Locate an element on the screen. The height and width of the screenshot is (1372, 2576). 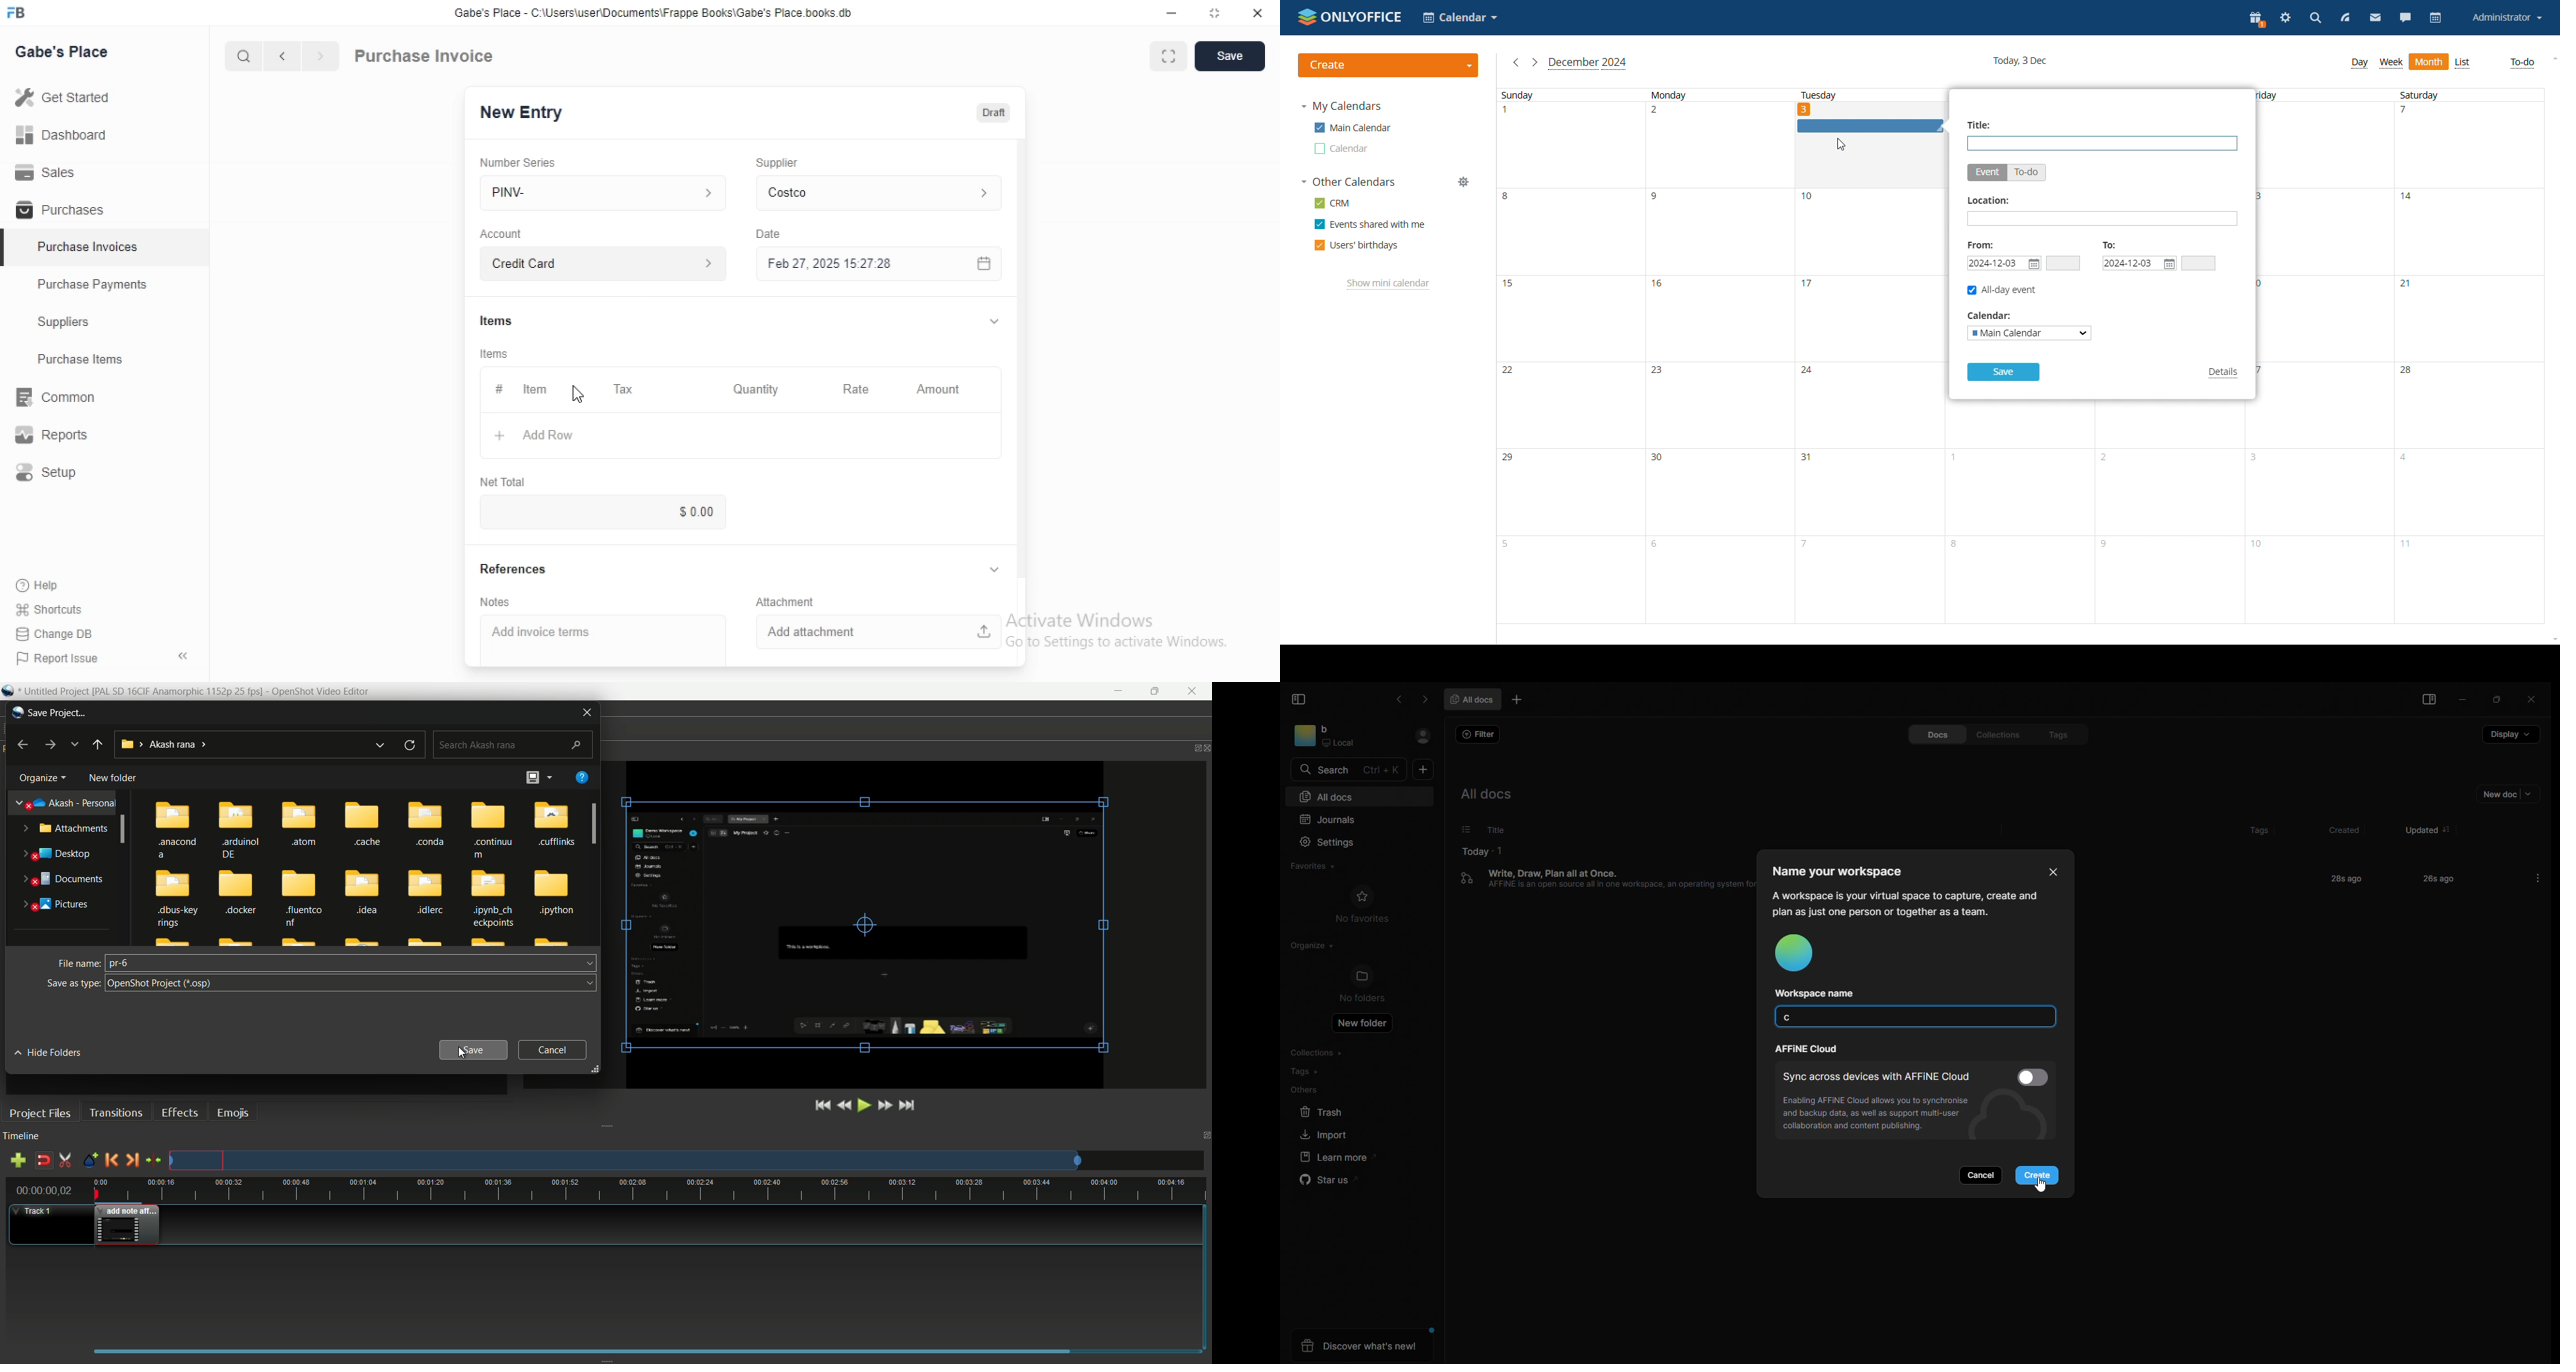
Gabe's Place is located at coordinates (61, 51).